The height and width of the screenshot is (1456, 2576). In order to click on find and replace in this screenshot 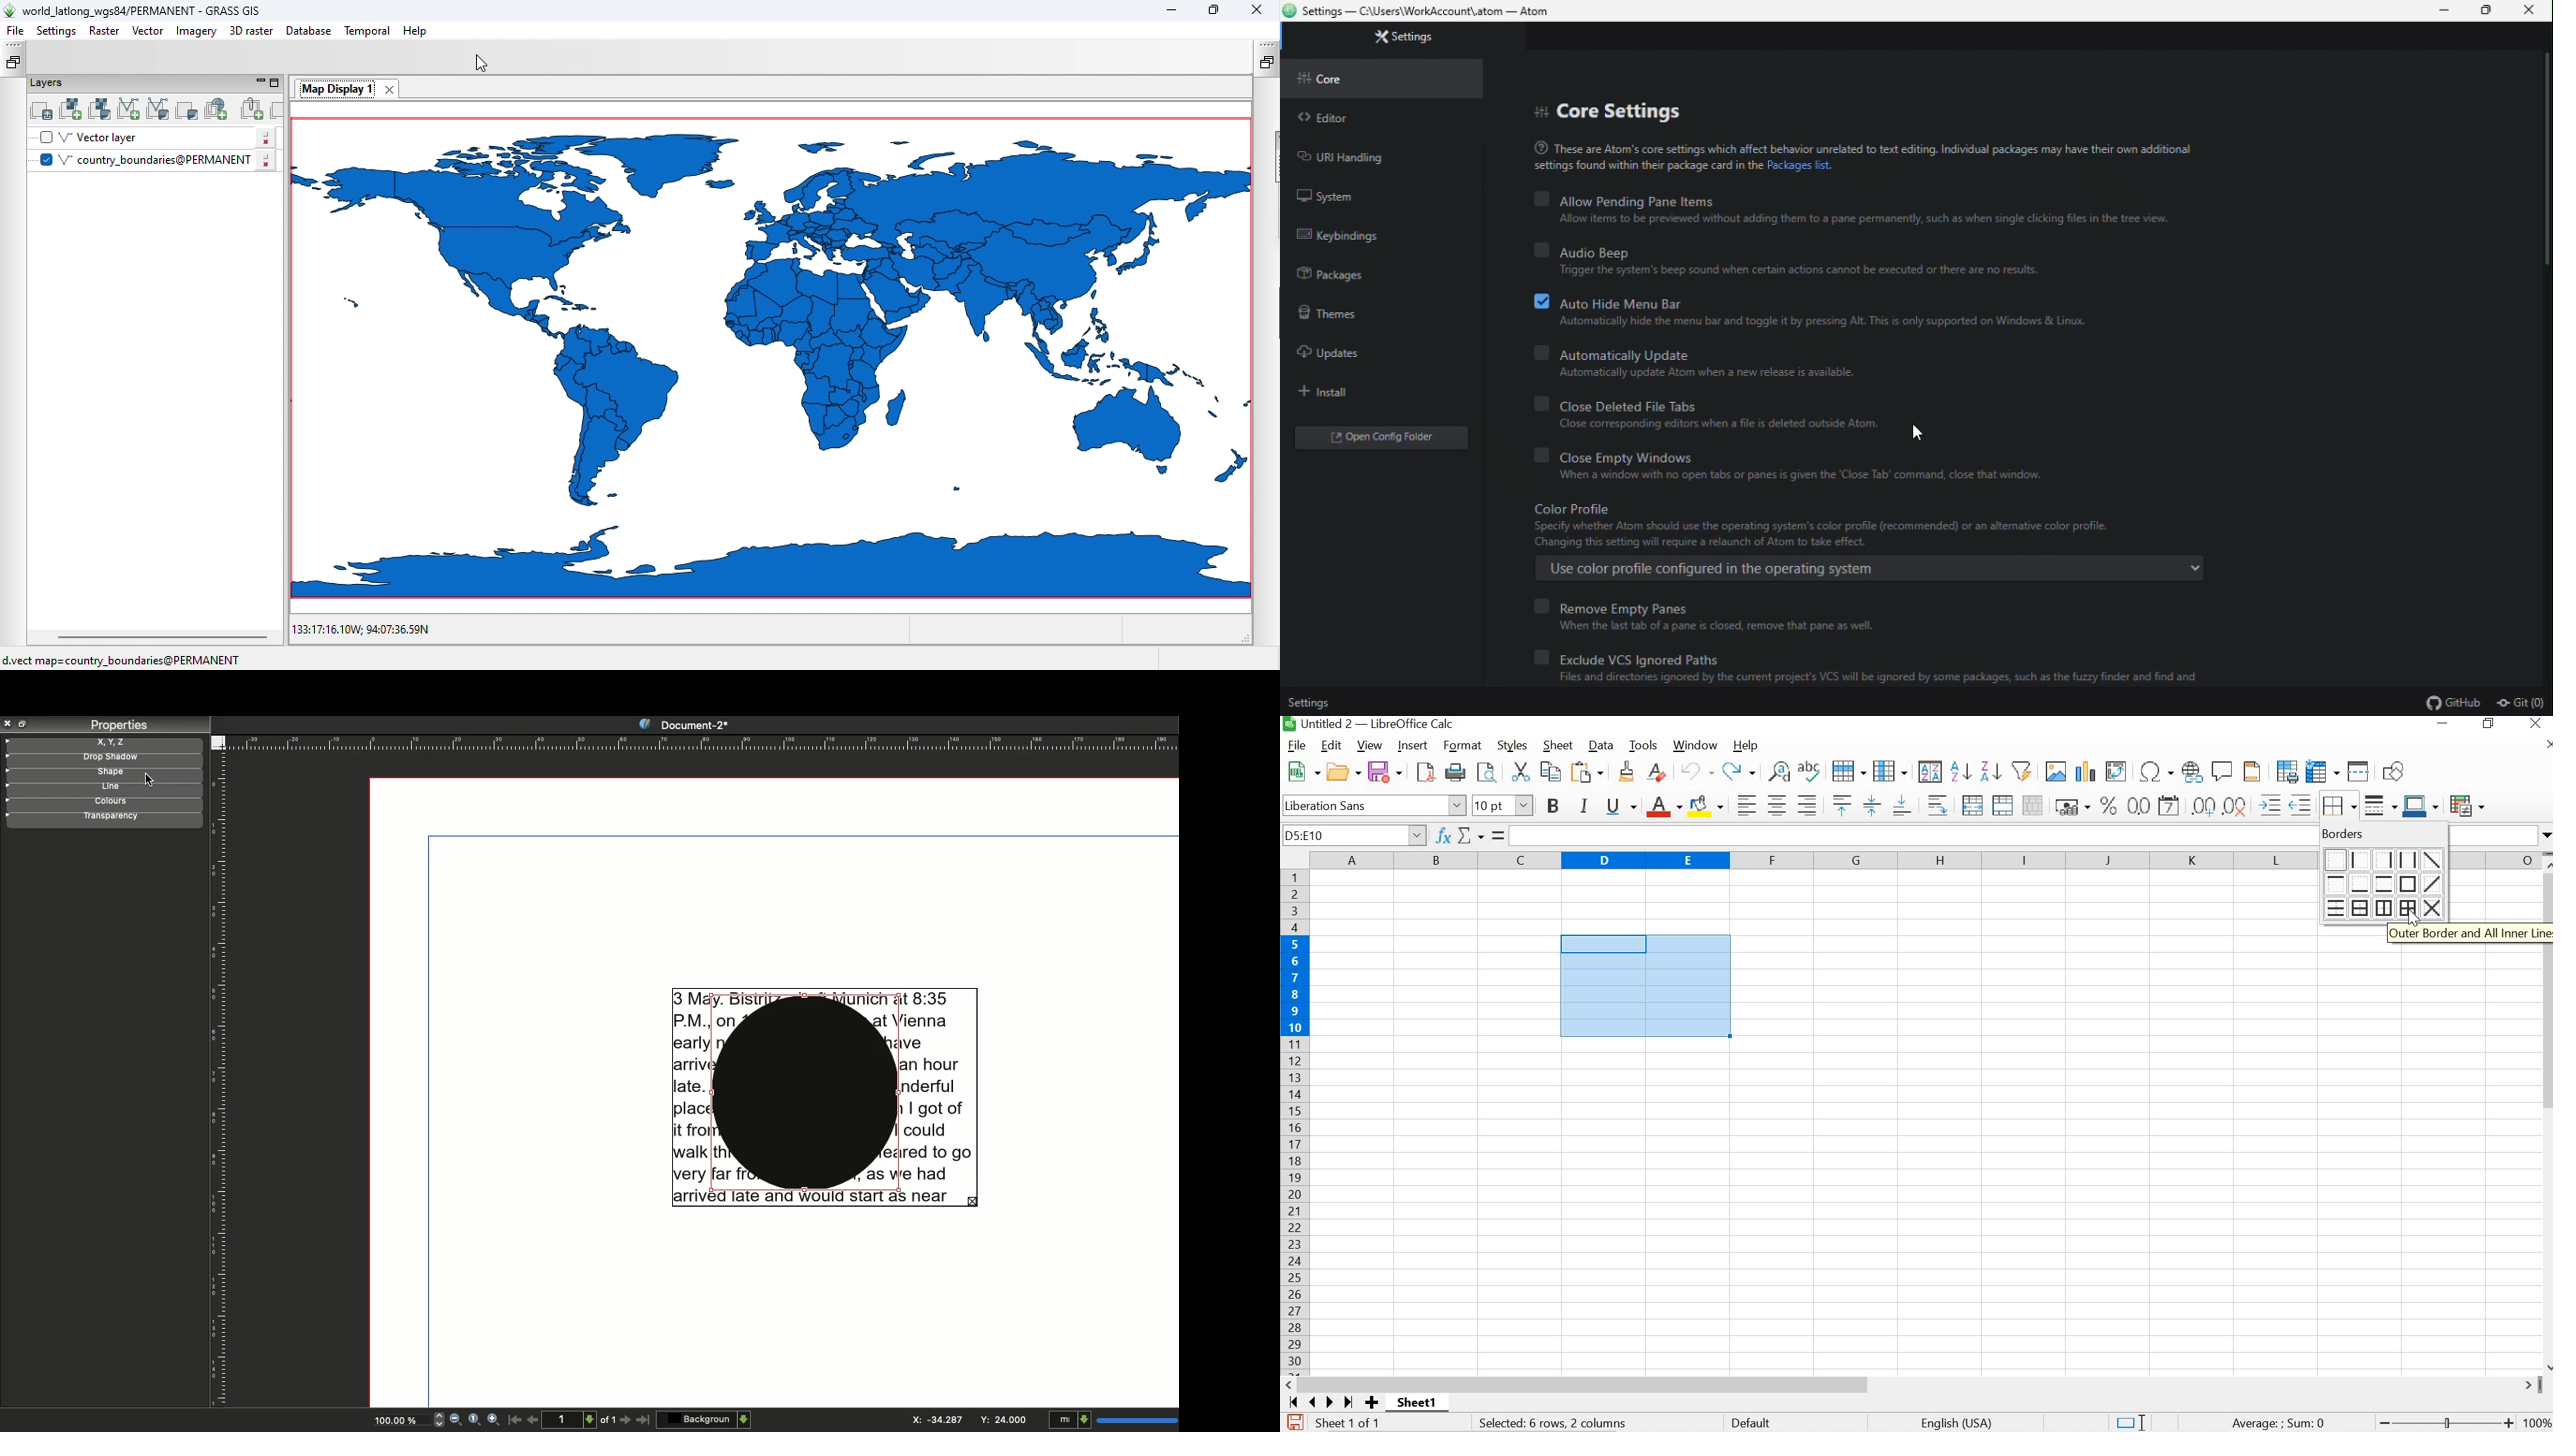, I will do `click(1781, 772)`.